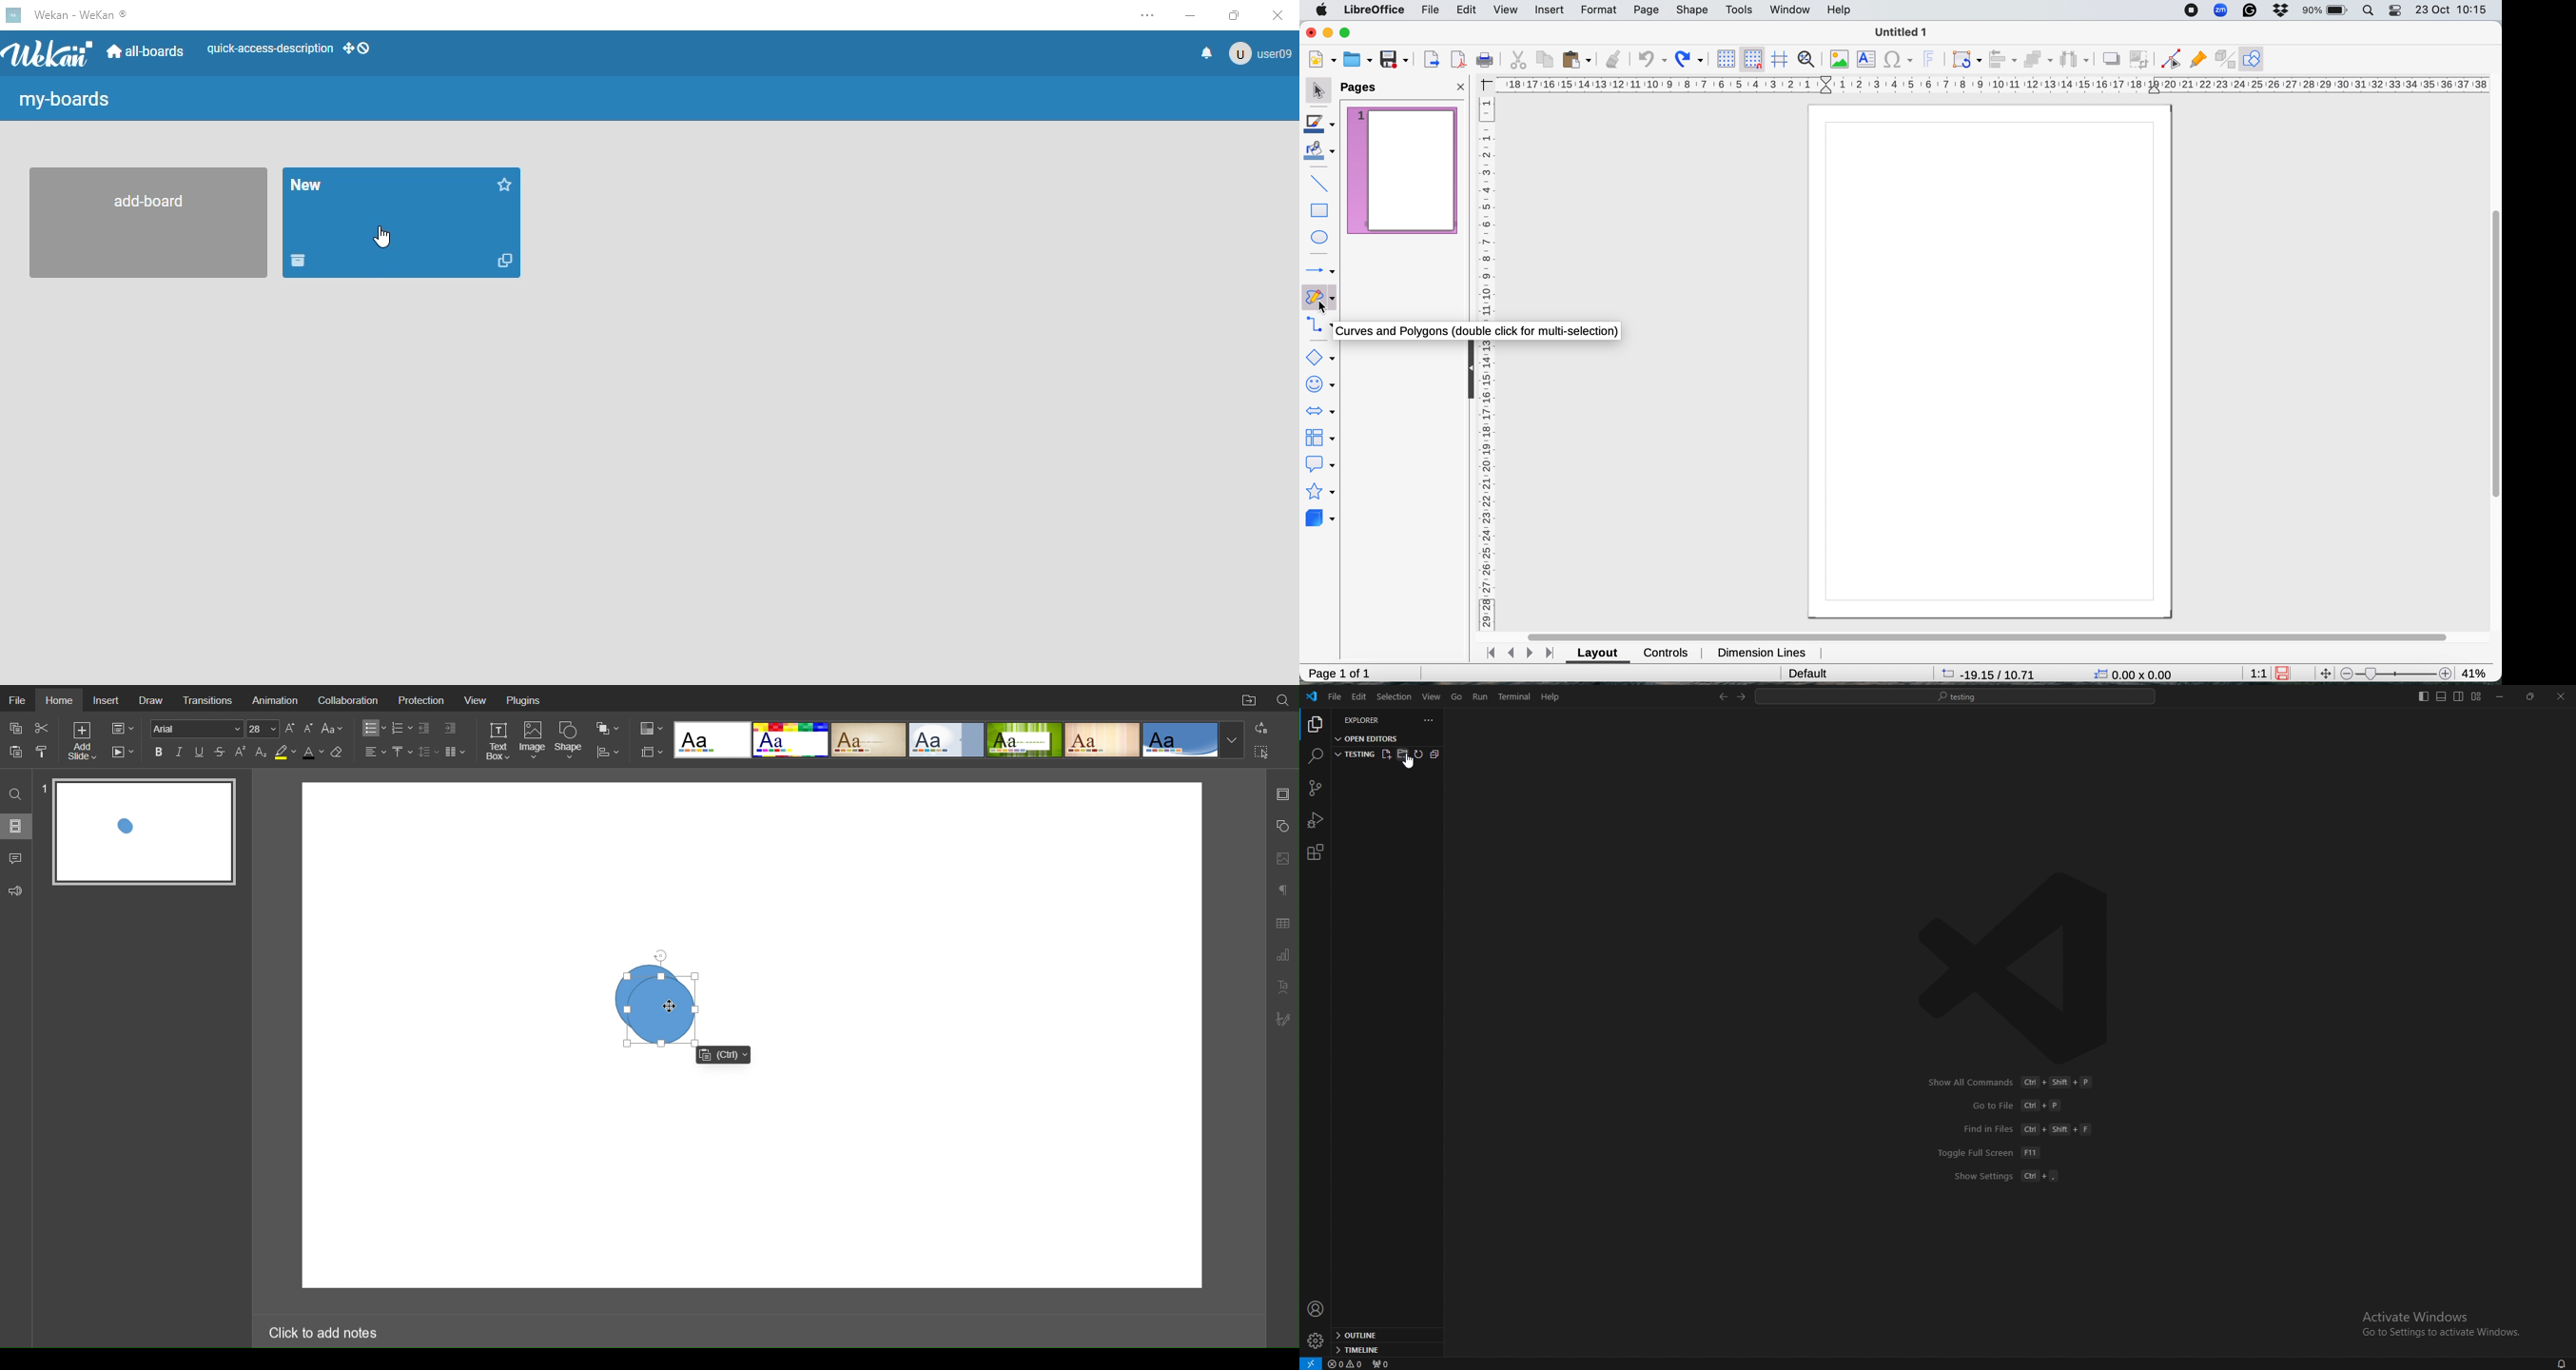 This screenshot has height=1372, width=2576. I want to click on rectangle, so click(1320, 210).